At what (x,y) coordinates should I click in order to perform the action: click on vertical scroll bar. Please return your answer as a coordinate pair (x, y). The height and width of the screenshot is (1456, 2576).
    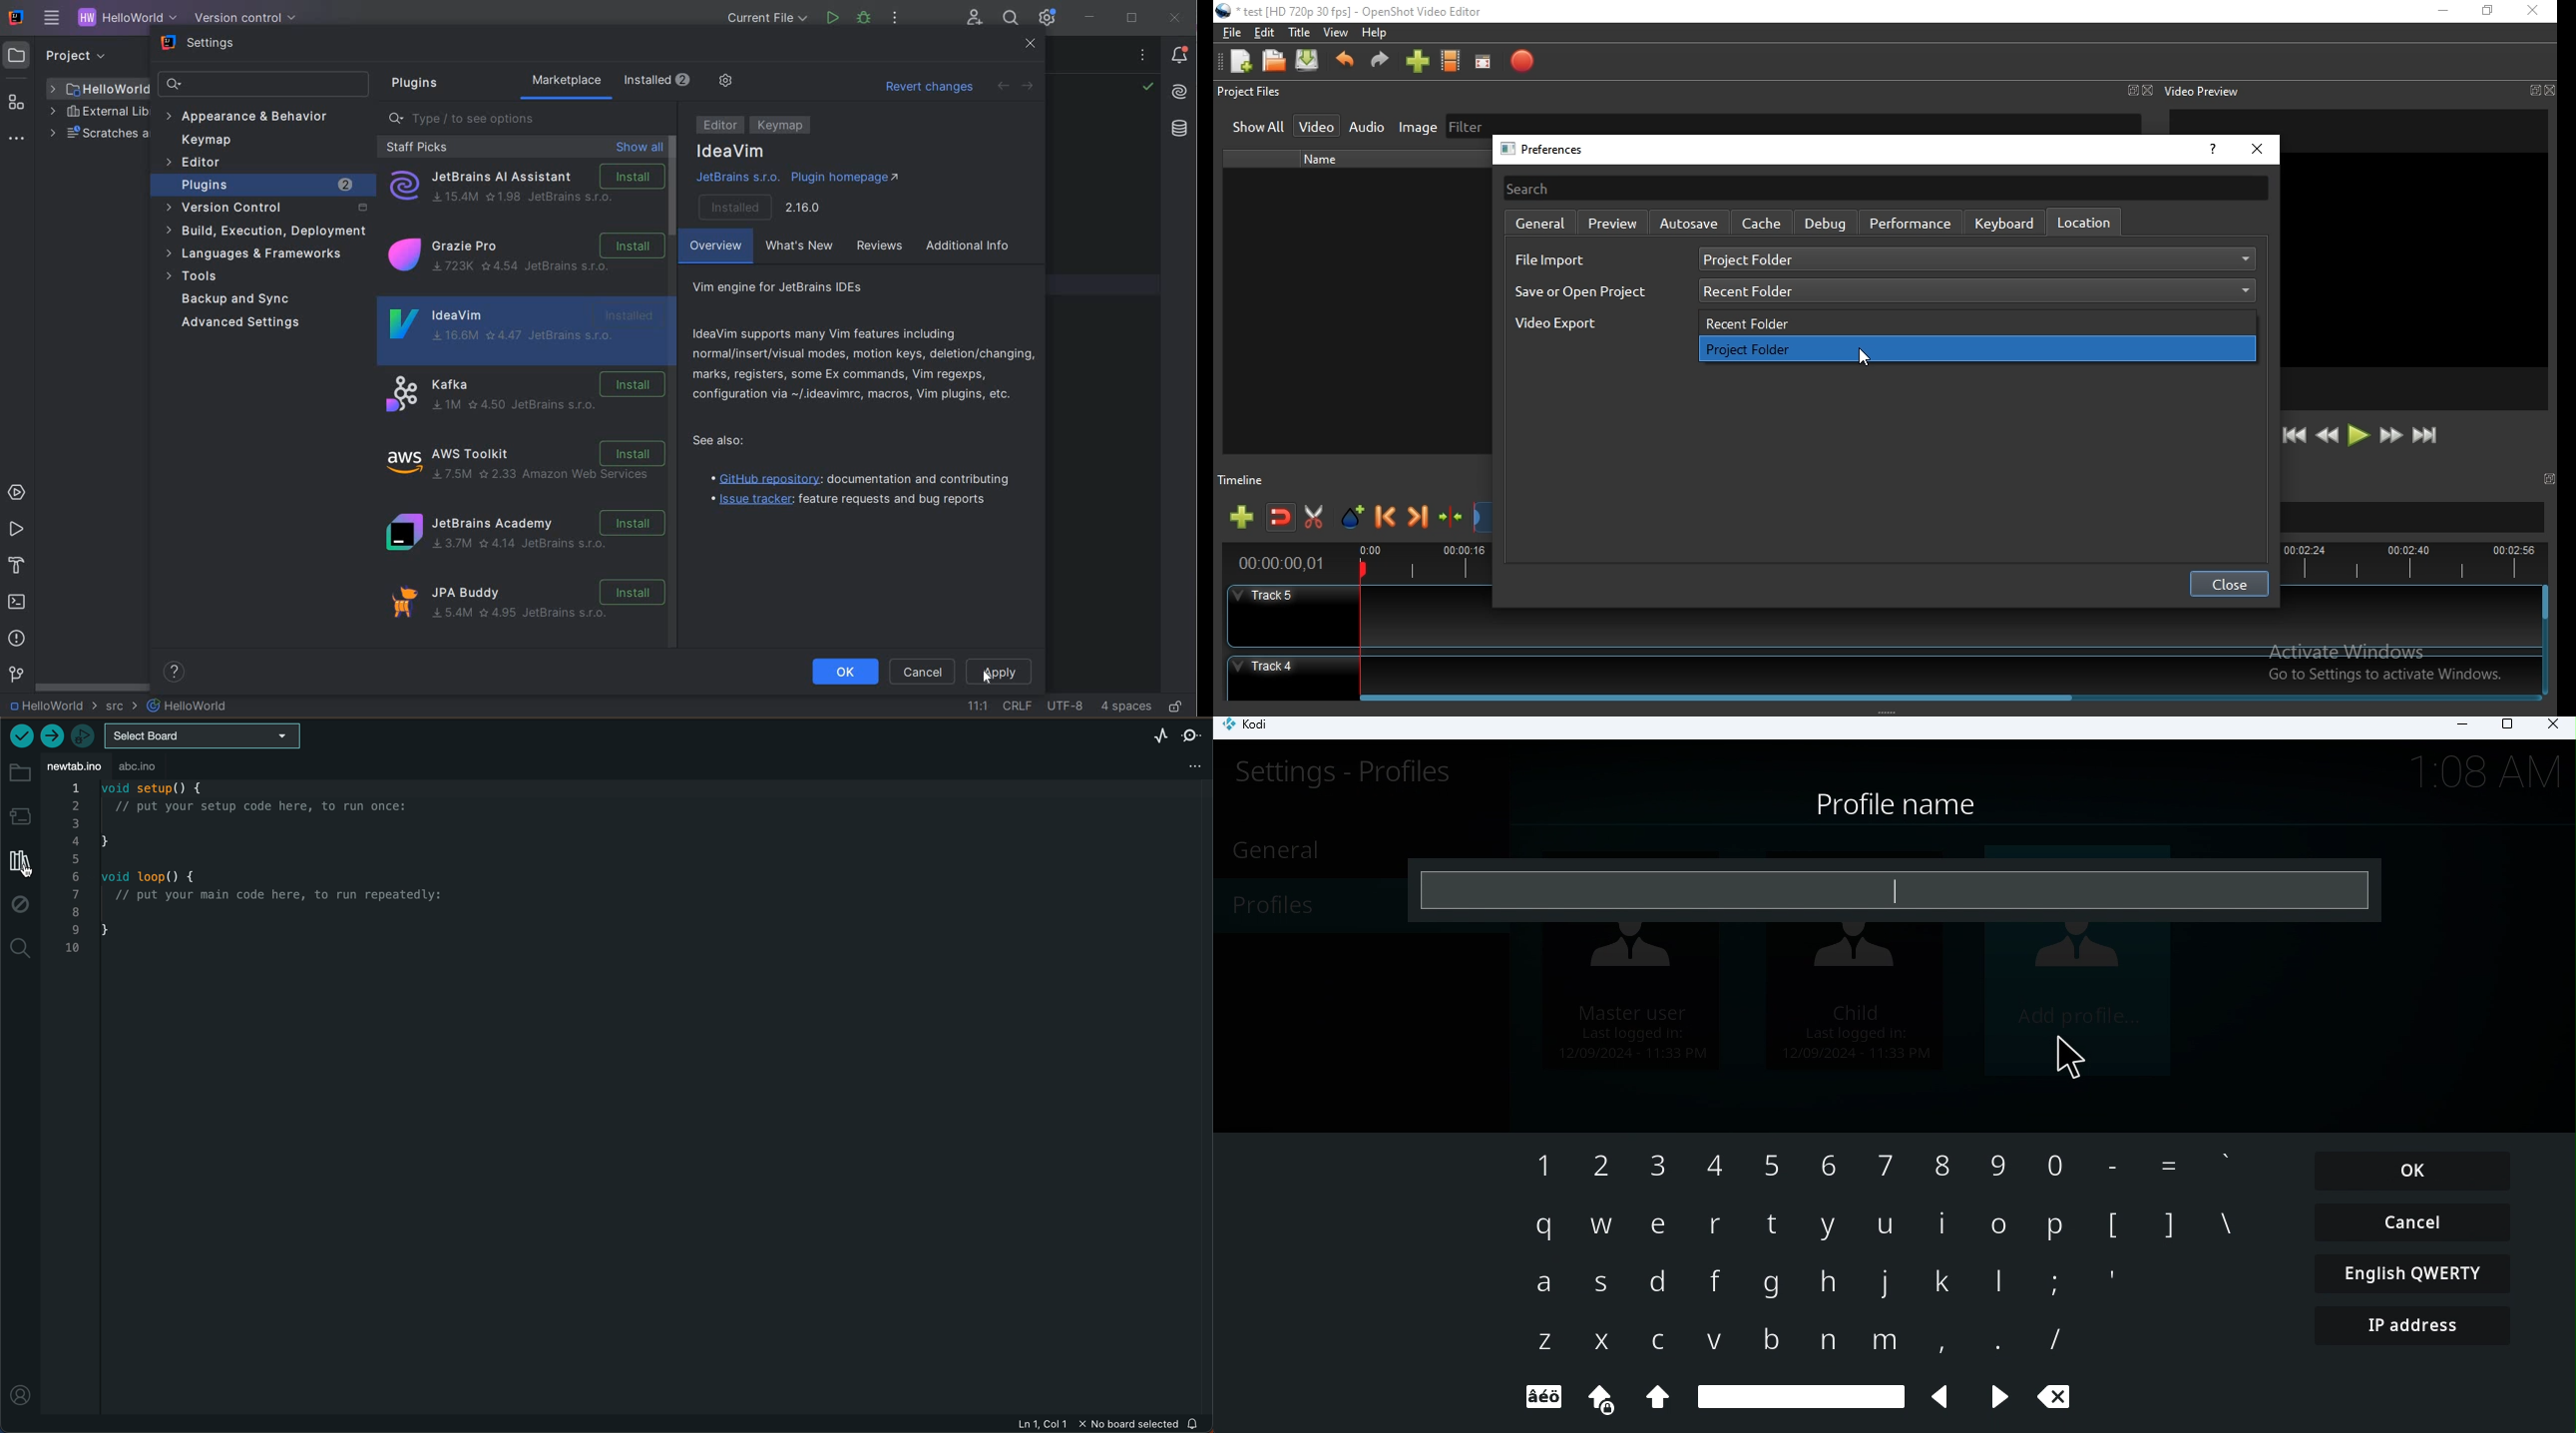
    Looking at the image, I should click on (2545, 605).